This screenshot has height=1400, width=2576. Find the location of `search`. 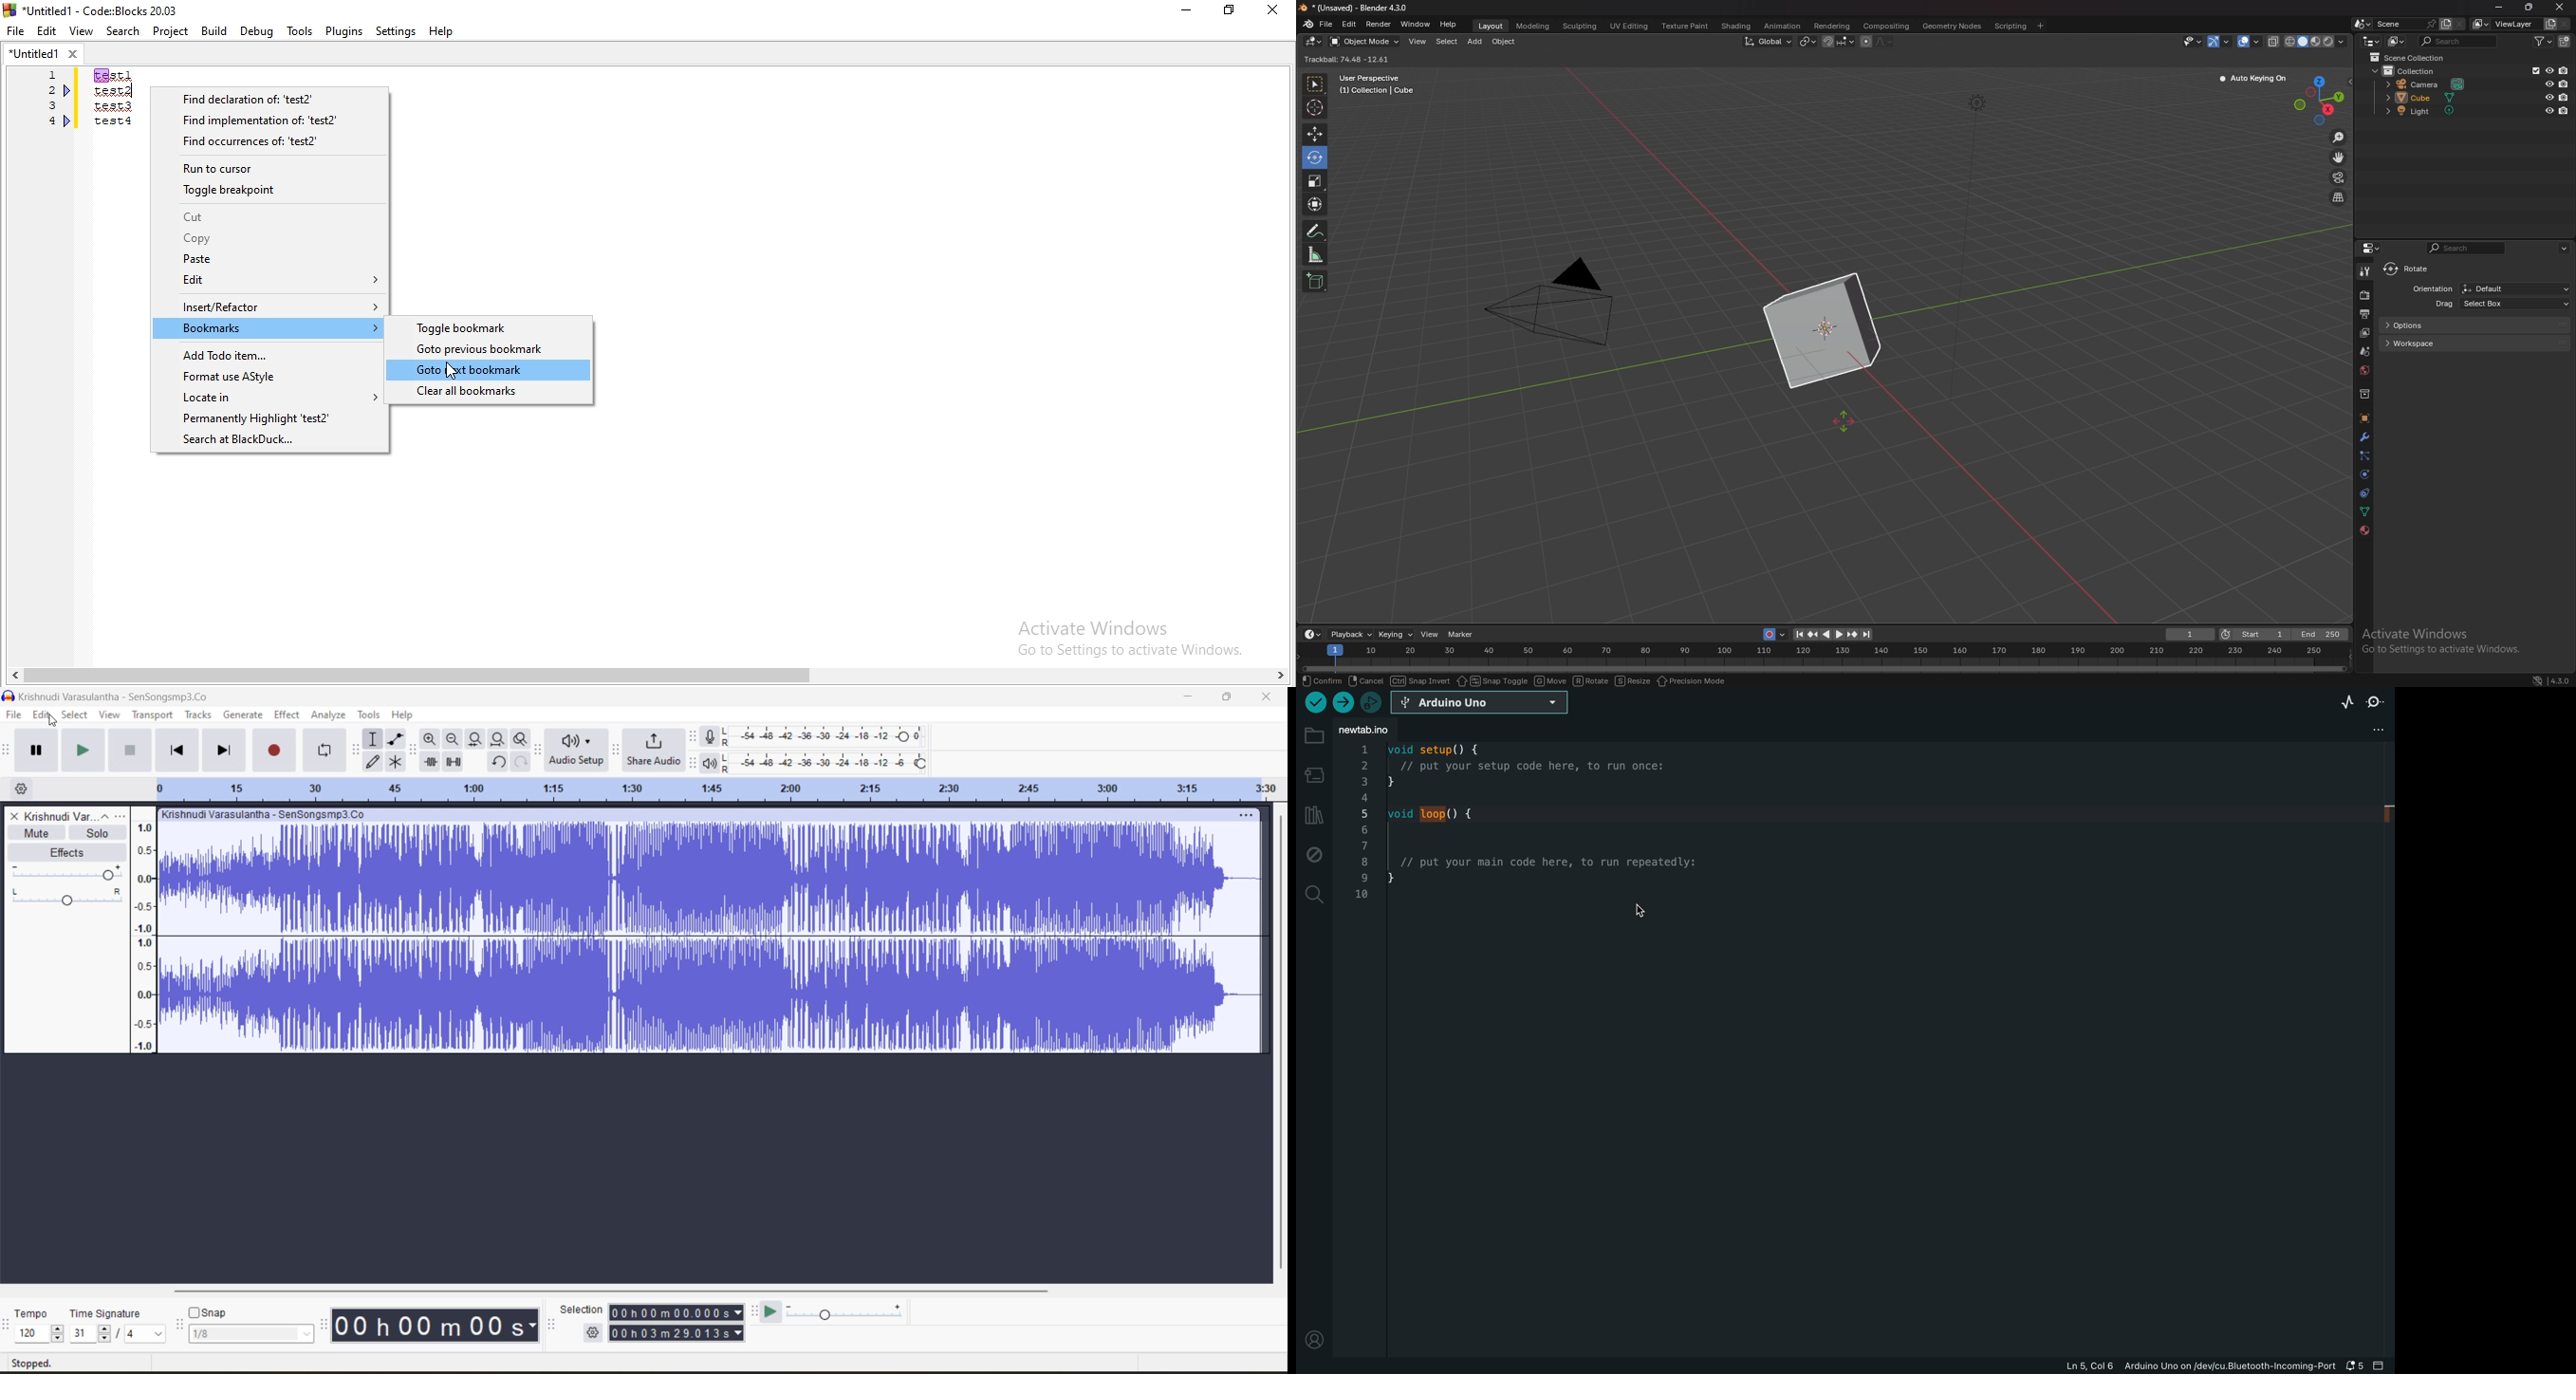

search is located at coordinates (2467, 247).